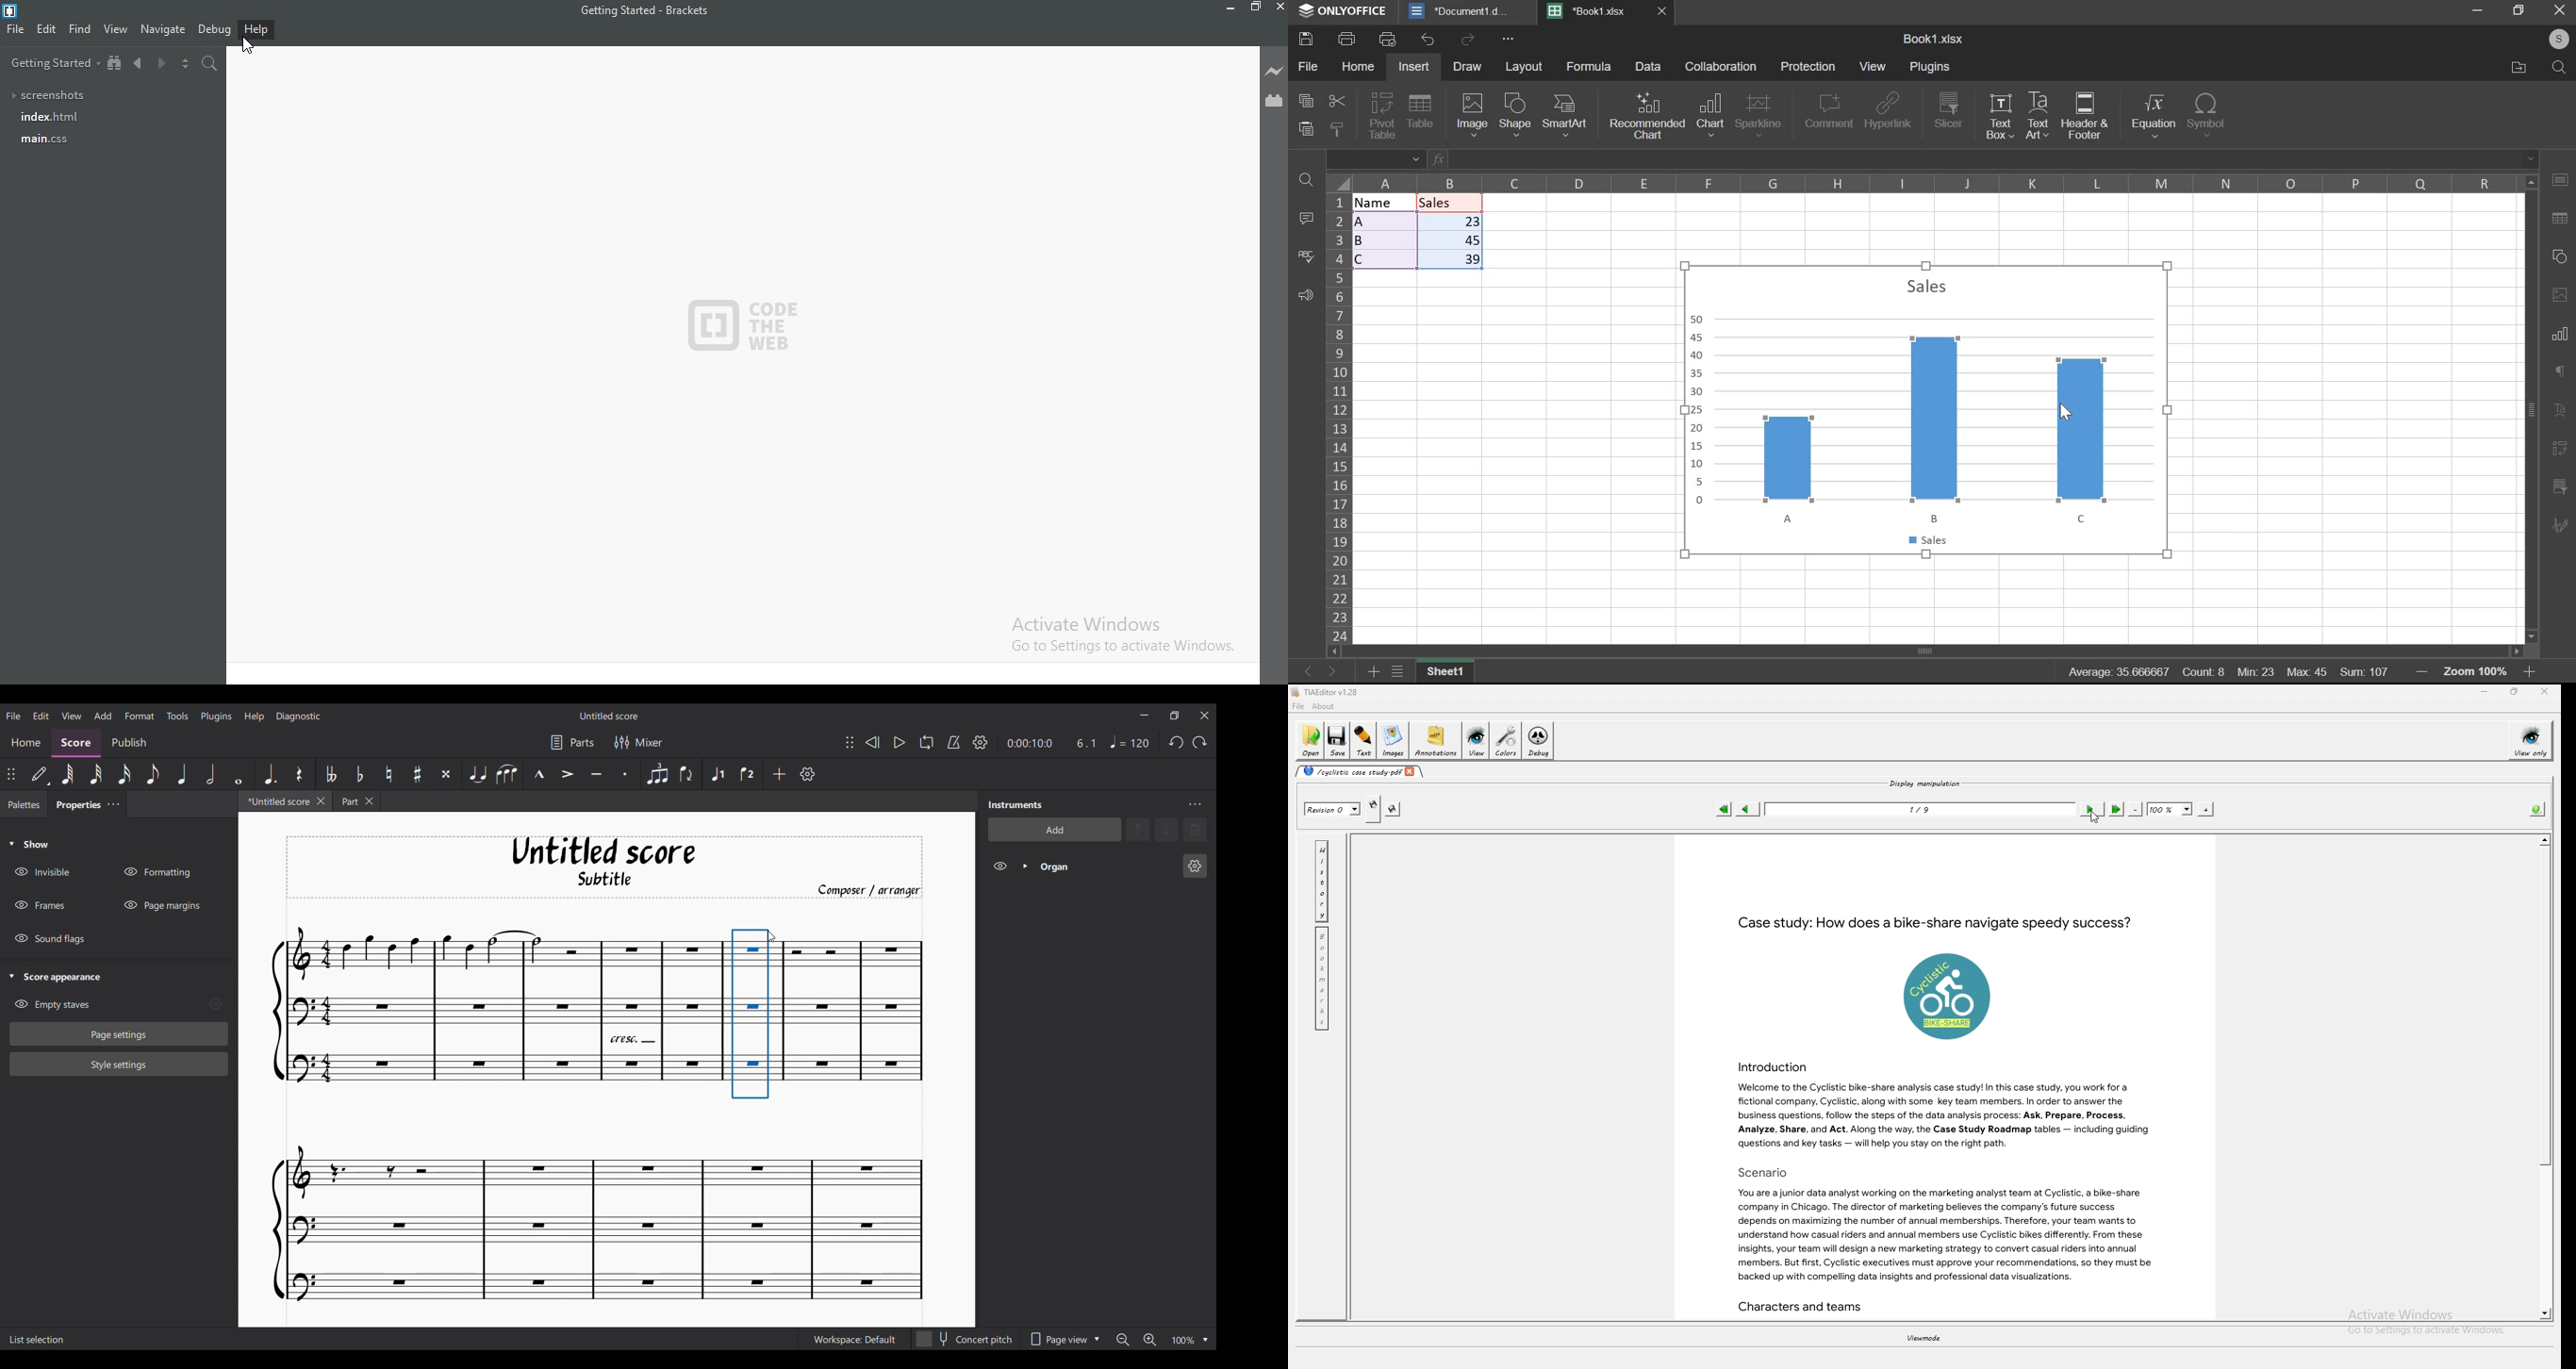  I want to click on feedback, so click(1305, 295).